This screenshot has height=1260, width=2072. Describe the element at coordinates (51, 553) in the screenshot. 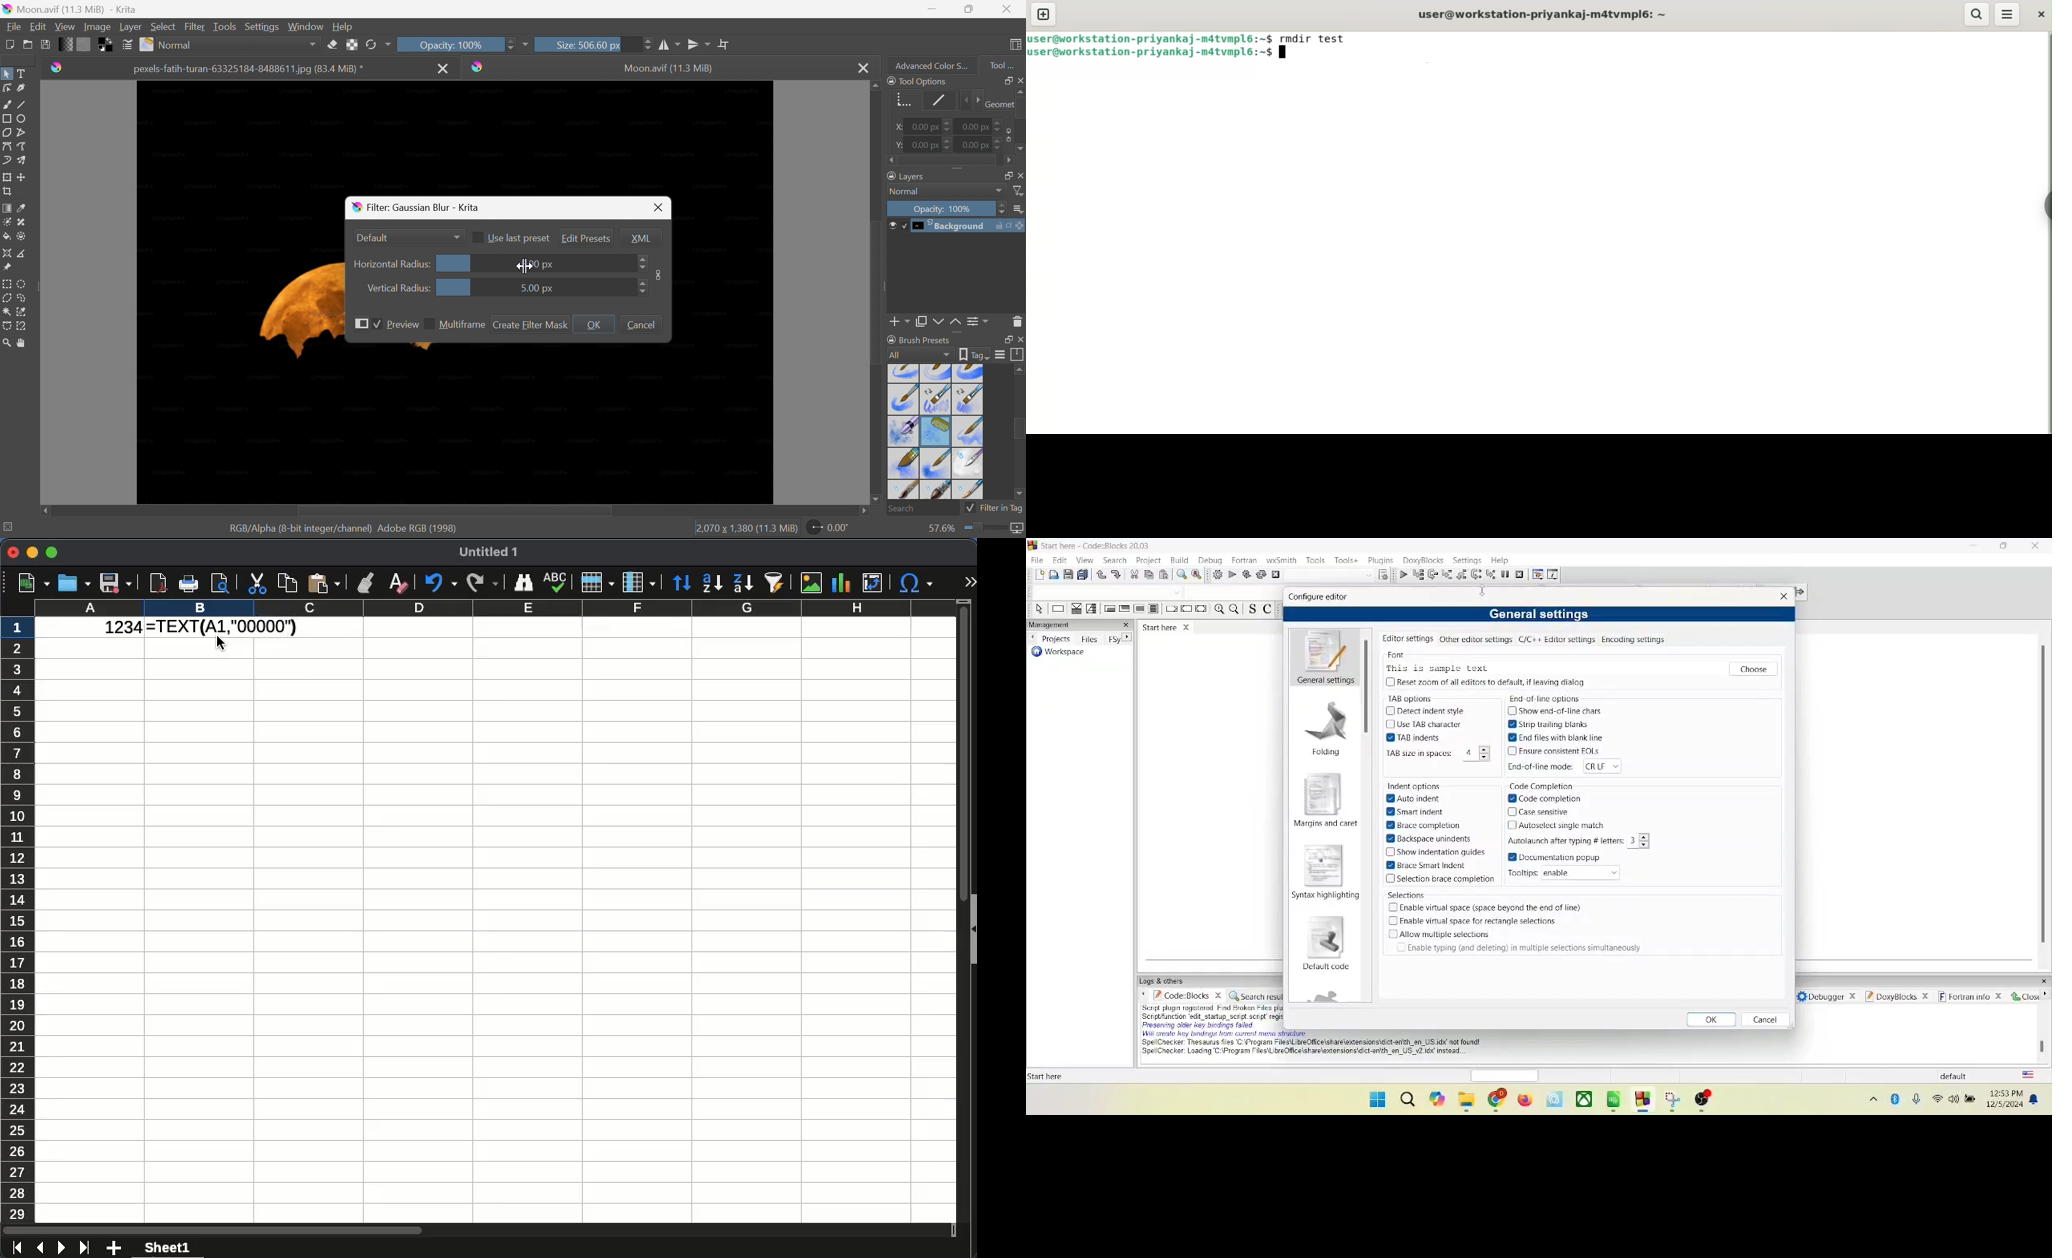

I see `maximize` at that location.